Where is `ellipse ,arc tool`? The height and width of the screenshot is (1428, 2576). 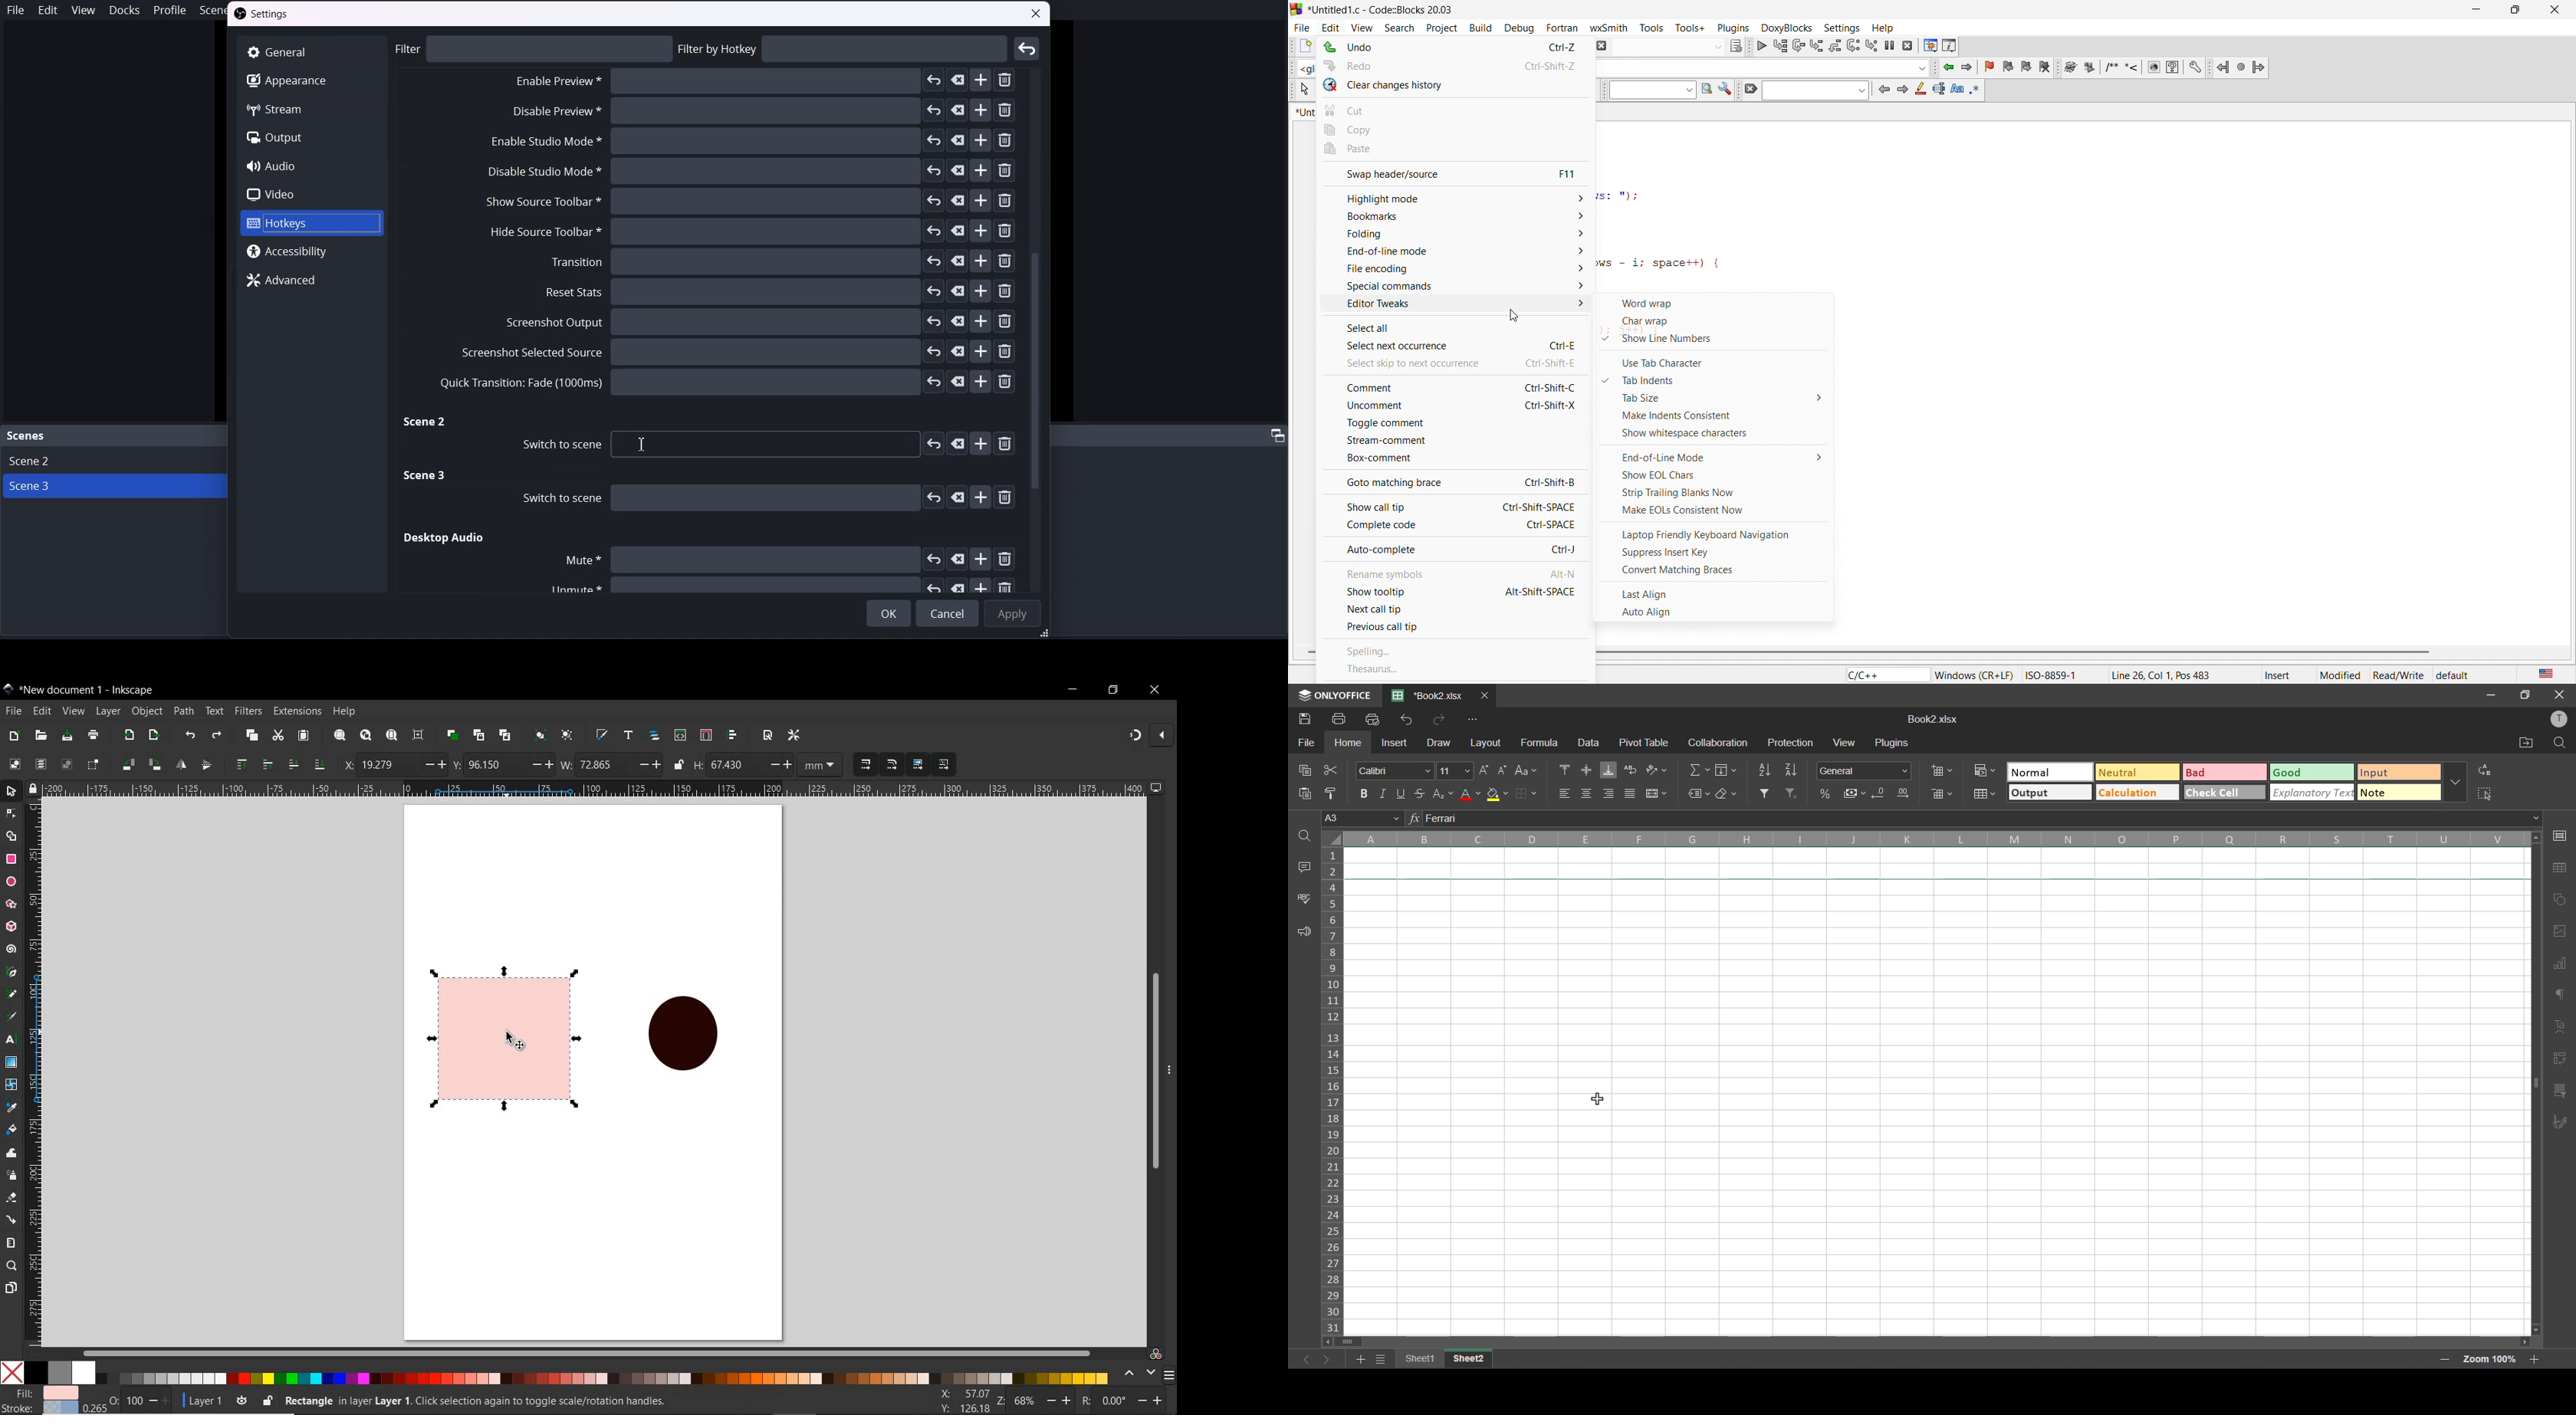
ellipse ,arc tool is located at coordinates (11, 881).